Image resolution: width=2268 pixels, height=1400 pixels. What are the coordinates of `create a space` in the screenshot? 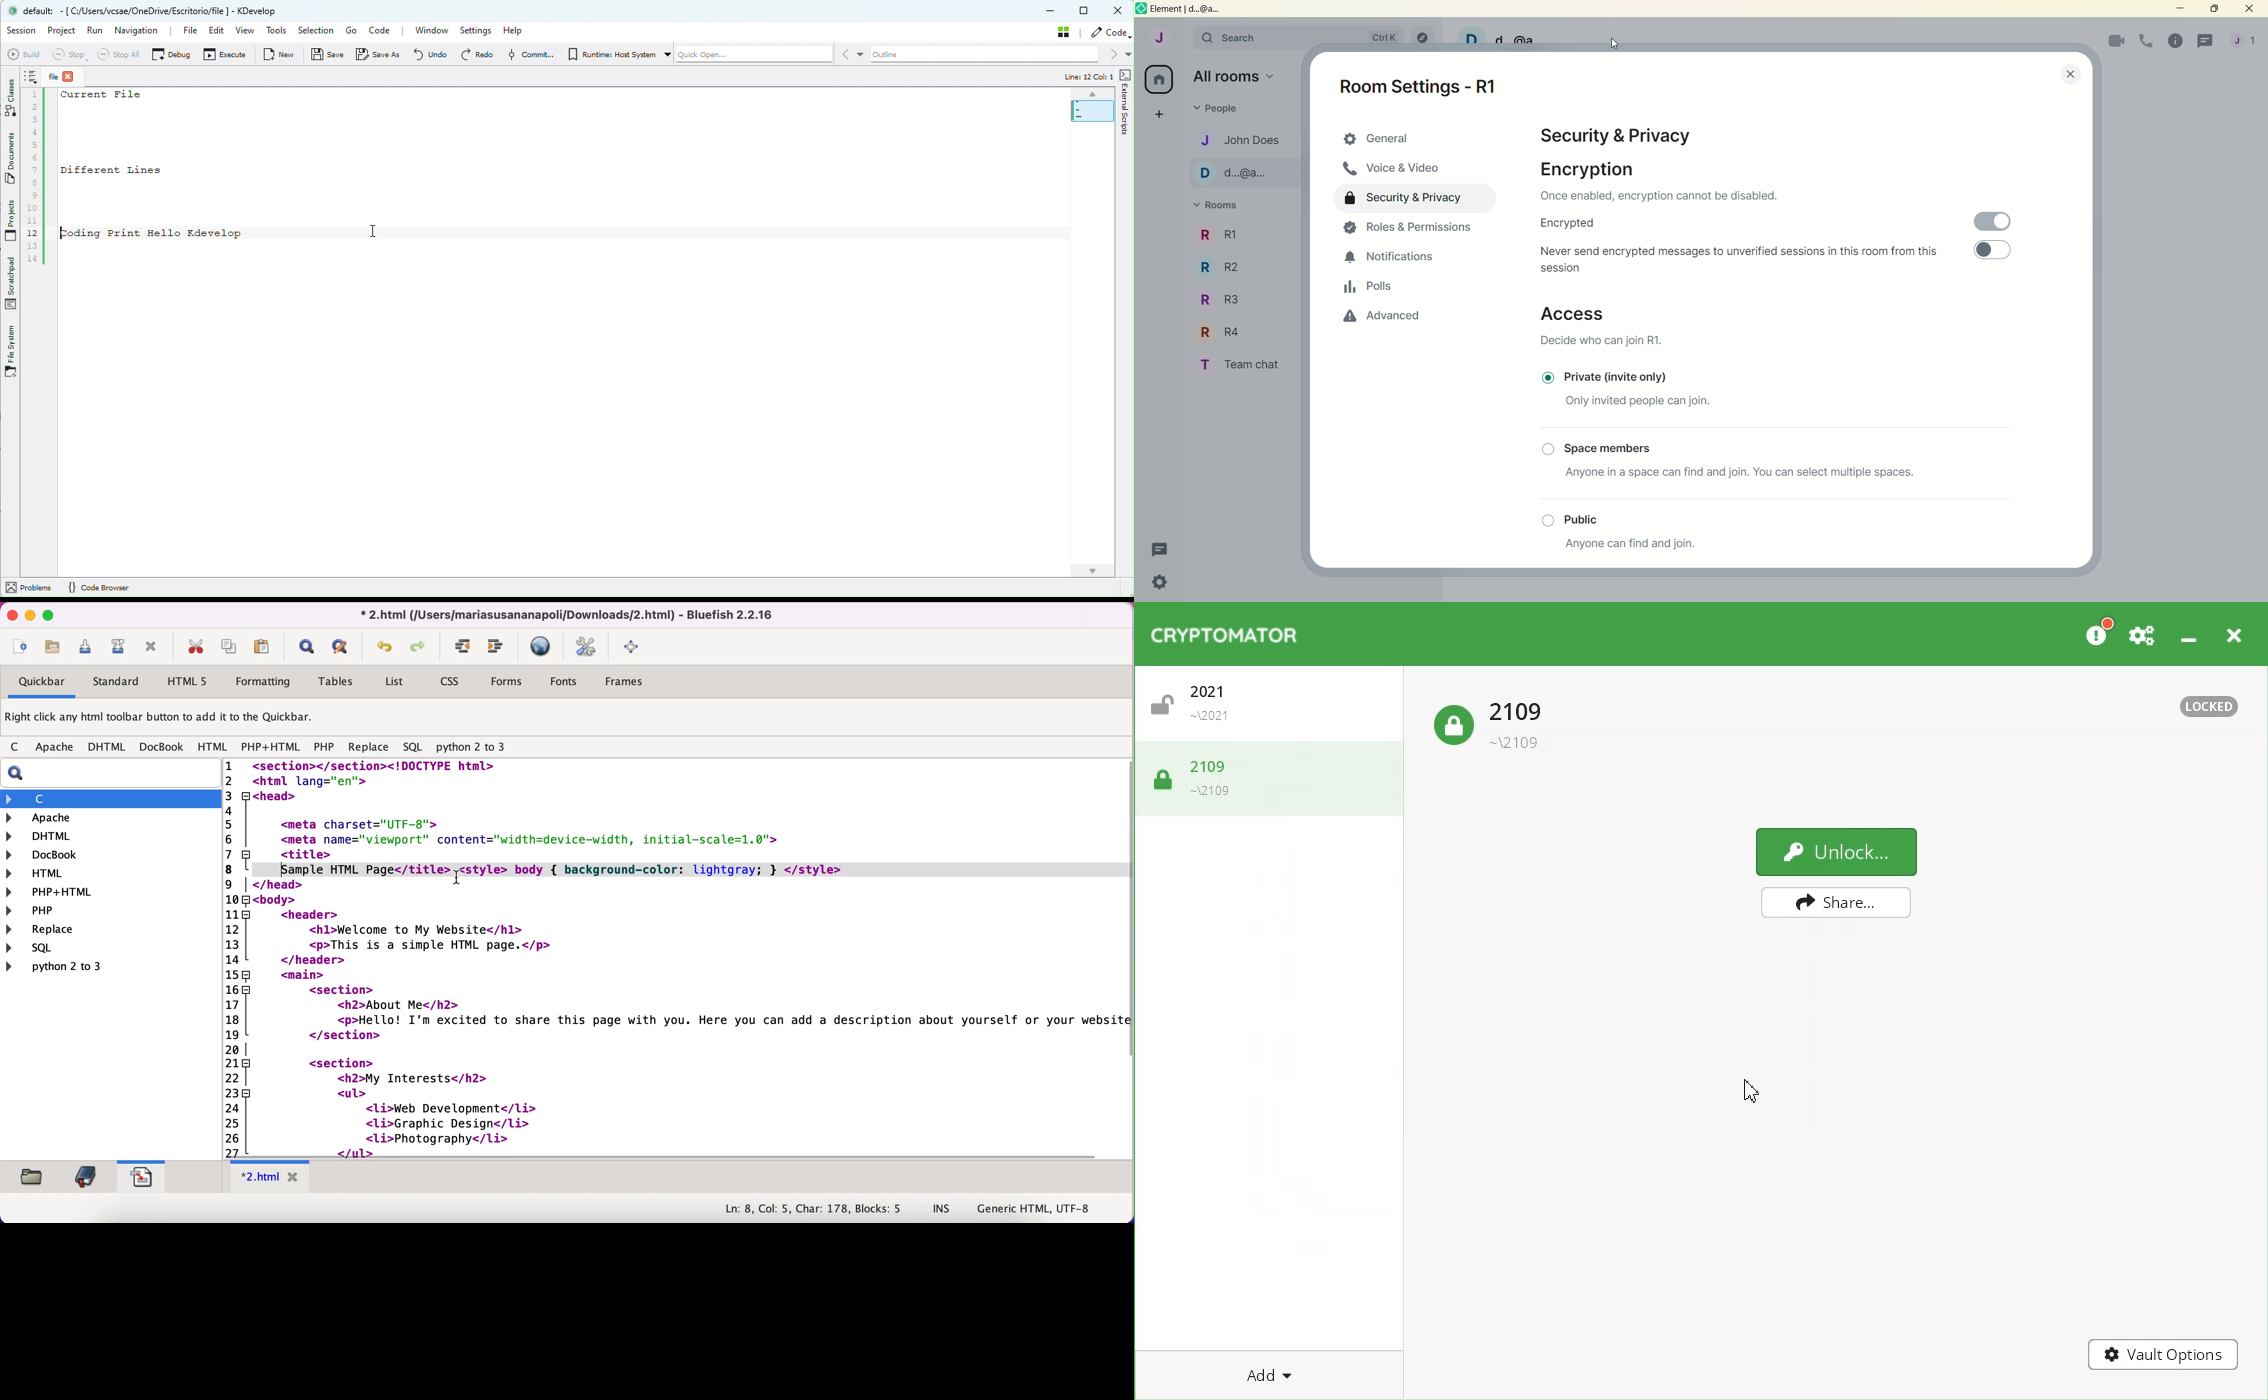 It's located at (1159, 116).